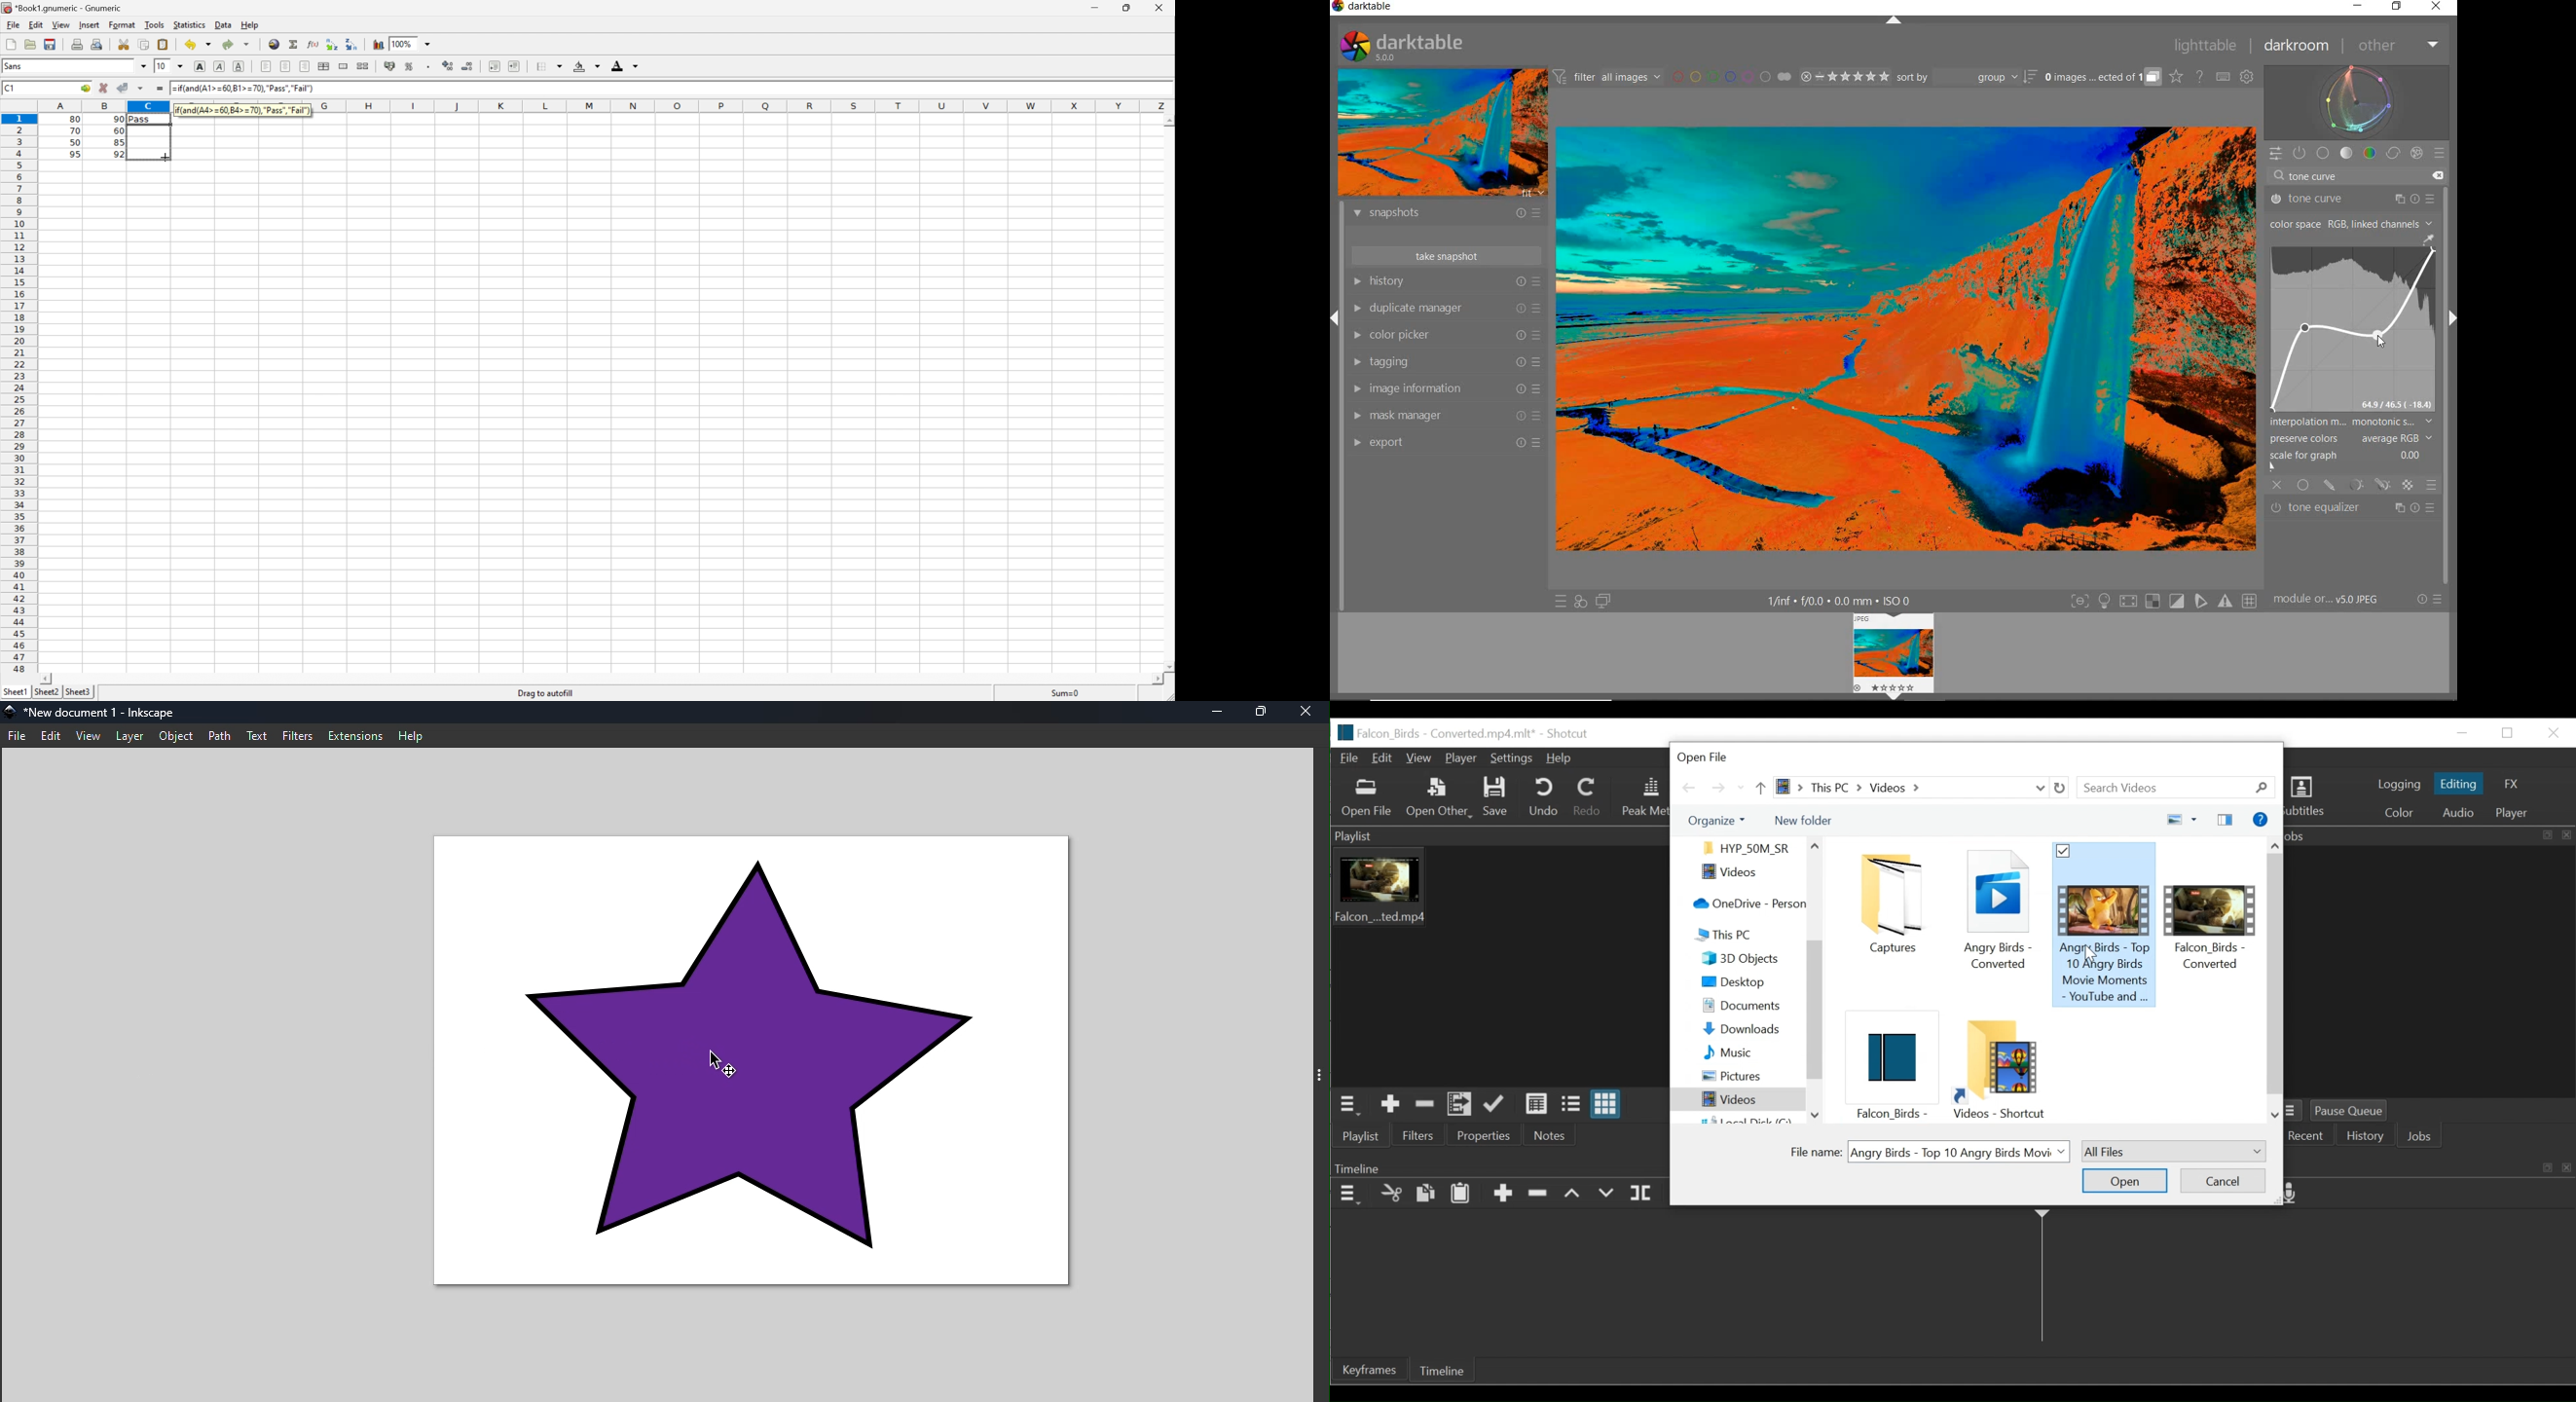 Image resolution: width=2576 pixels, height=1428 pixels. I want to click on OFF, so click(2277, 485).